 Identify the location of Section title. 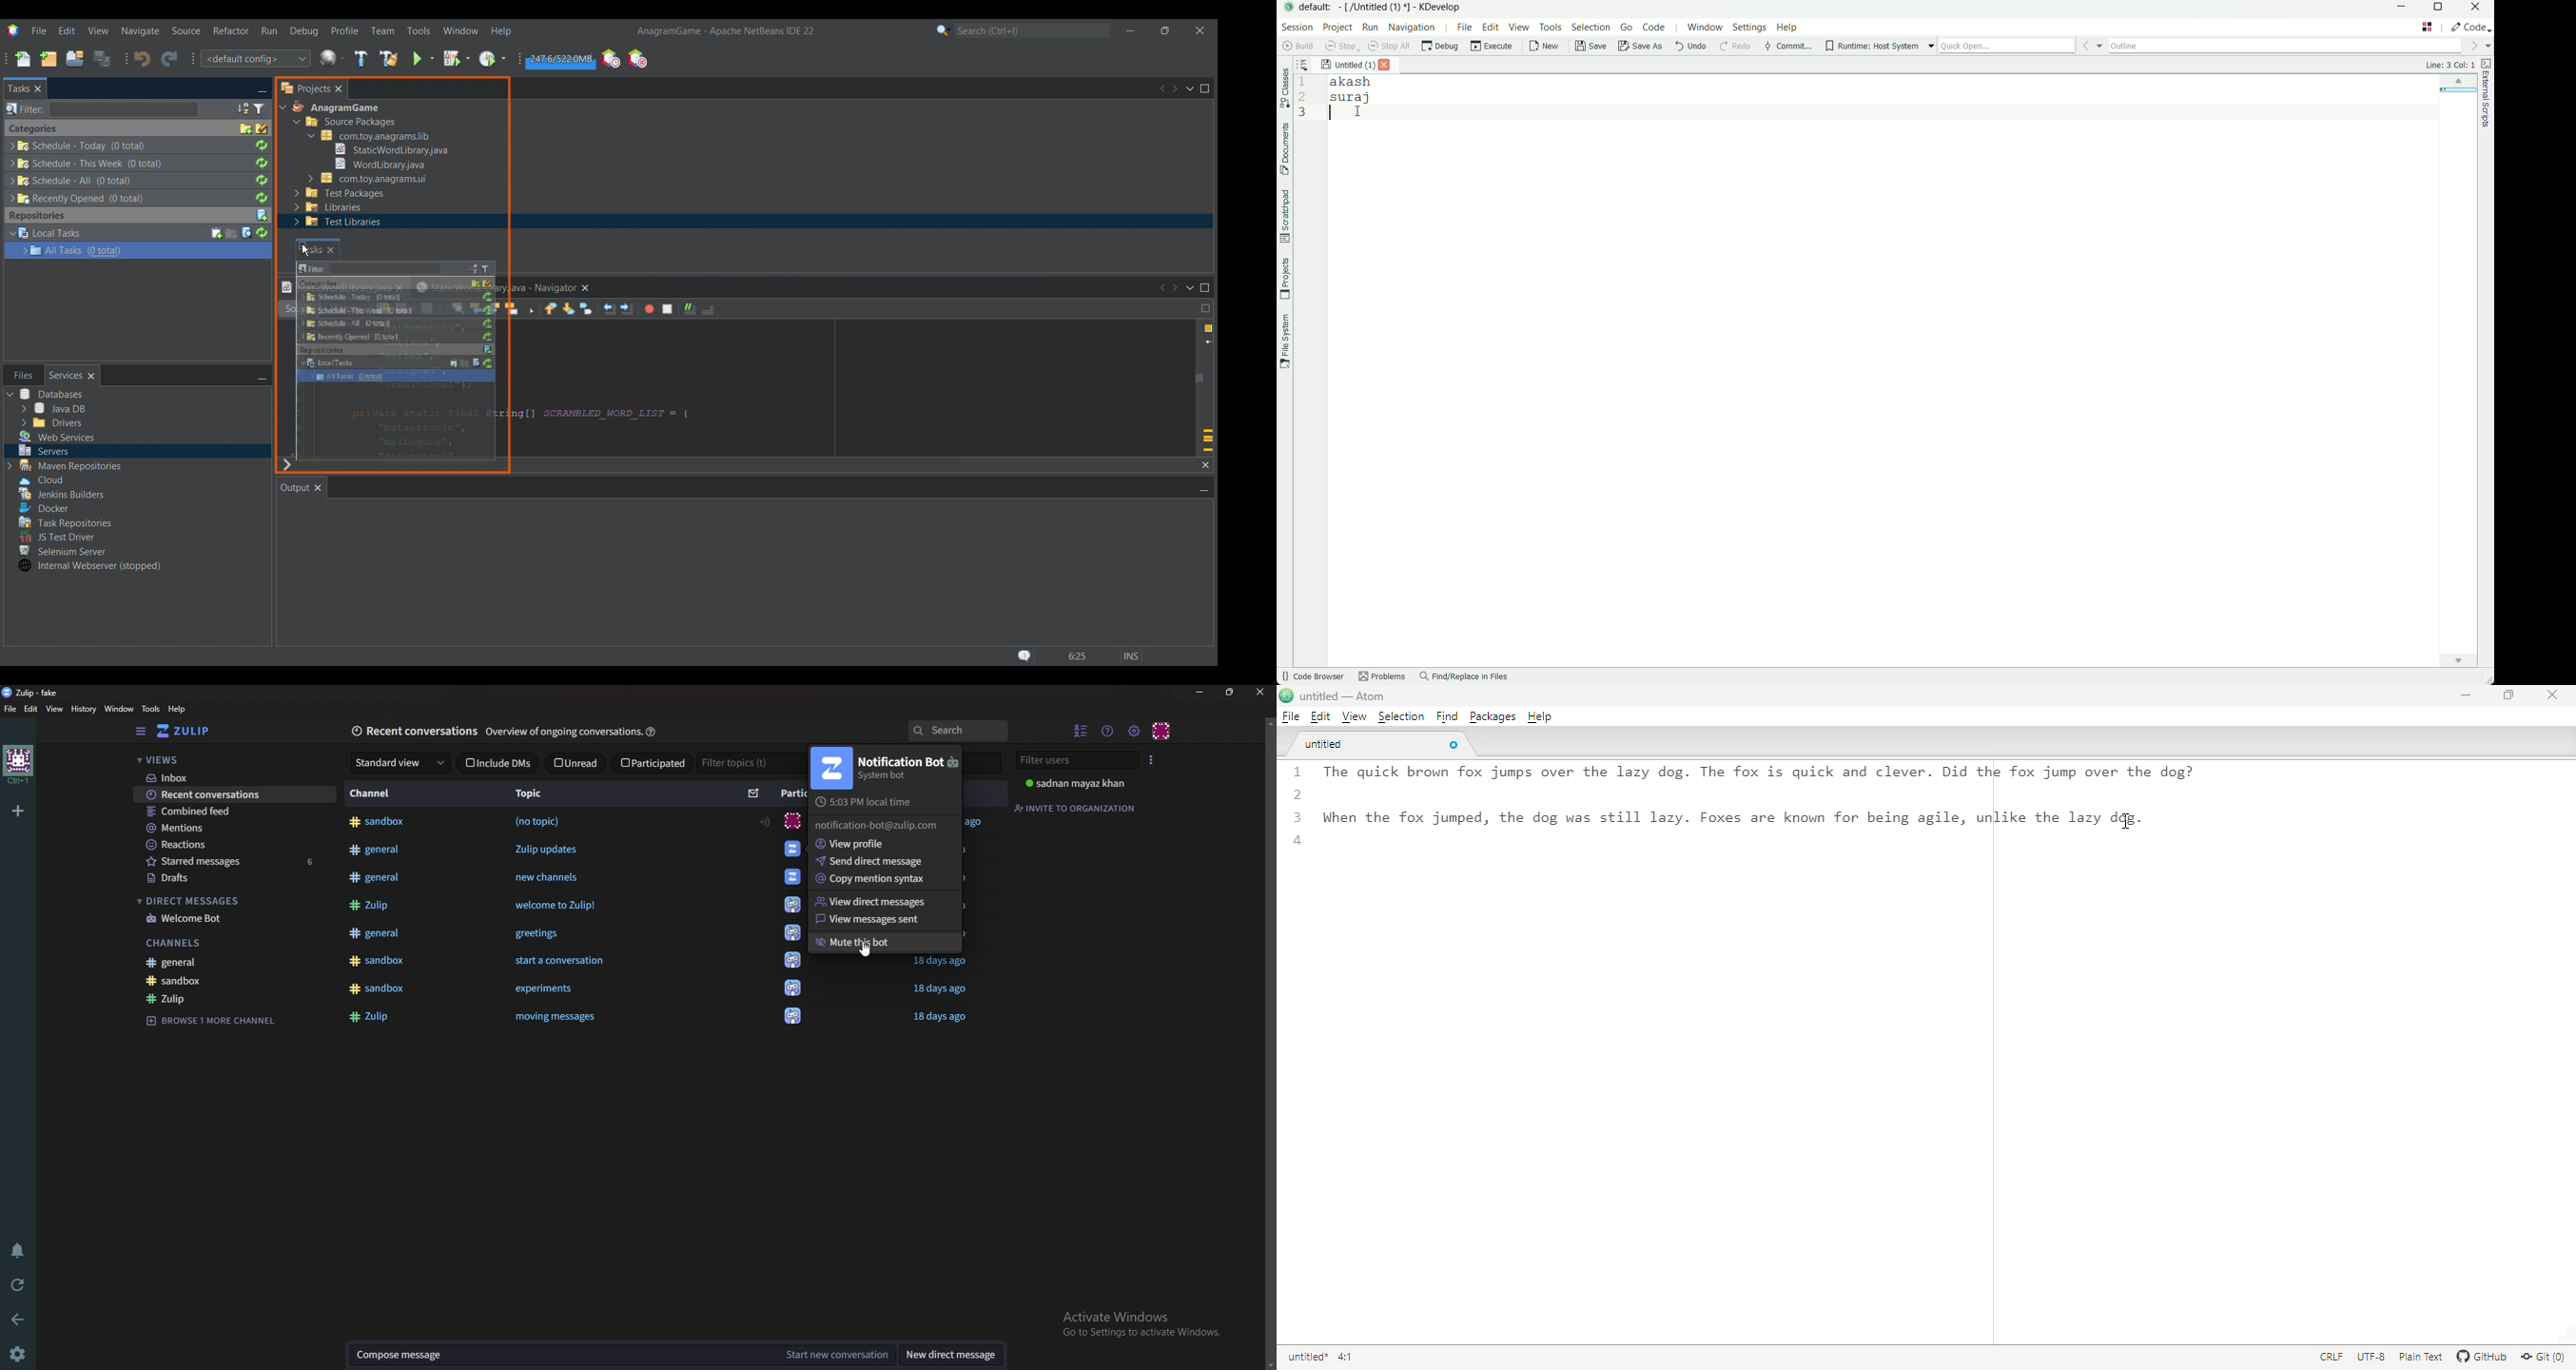
(37, 216).